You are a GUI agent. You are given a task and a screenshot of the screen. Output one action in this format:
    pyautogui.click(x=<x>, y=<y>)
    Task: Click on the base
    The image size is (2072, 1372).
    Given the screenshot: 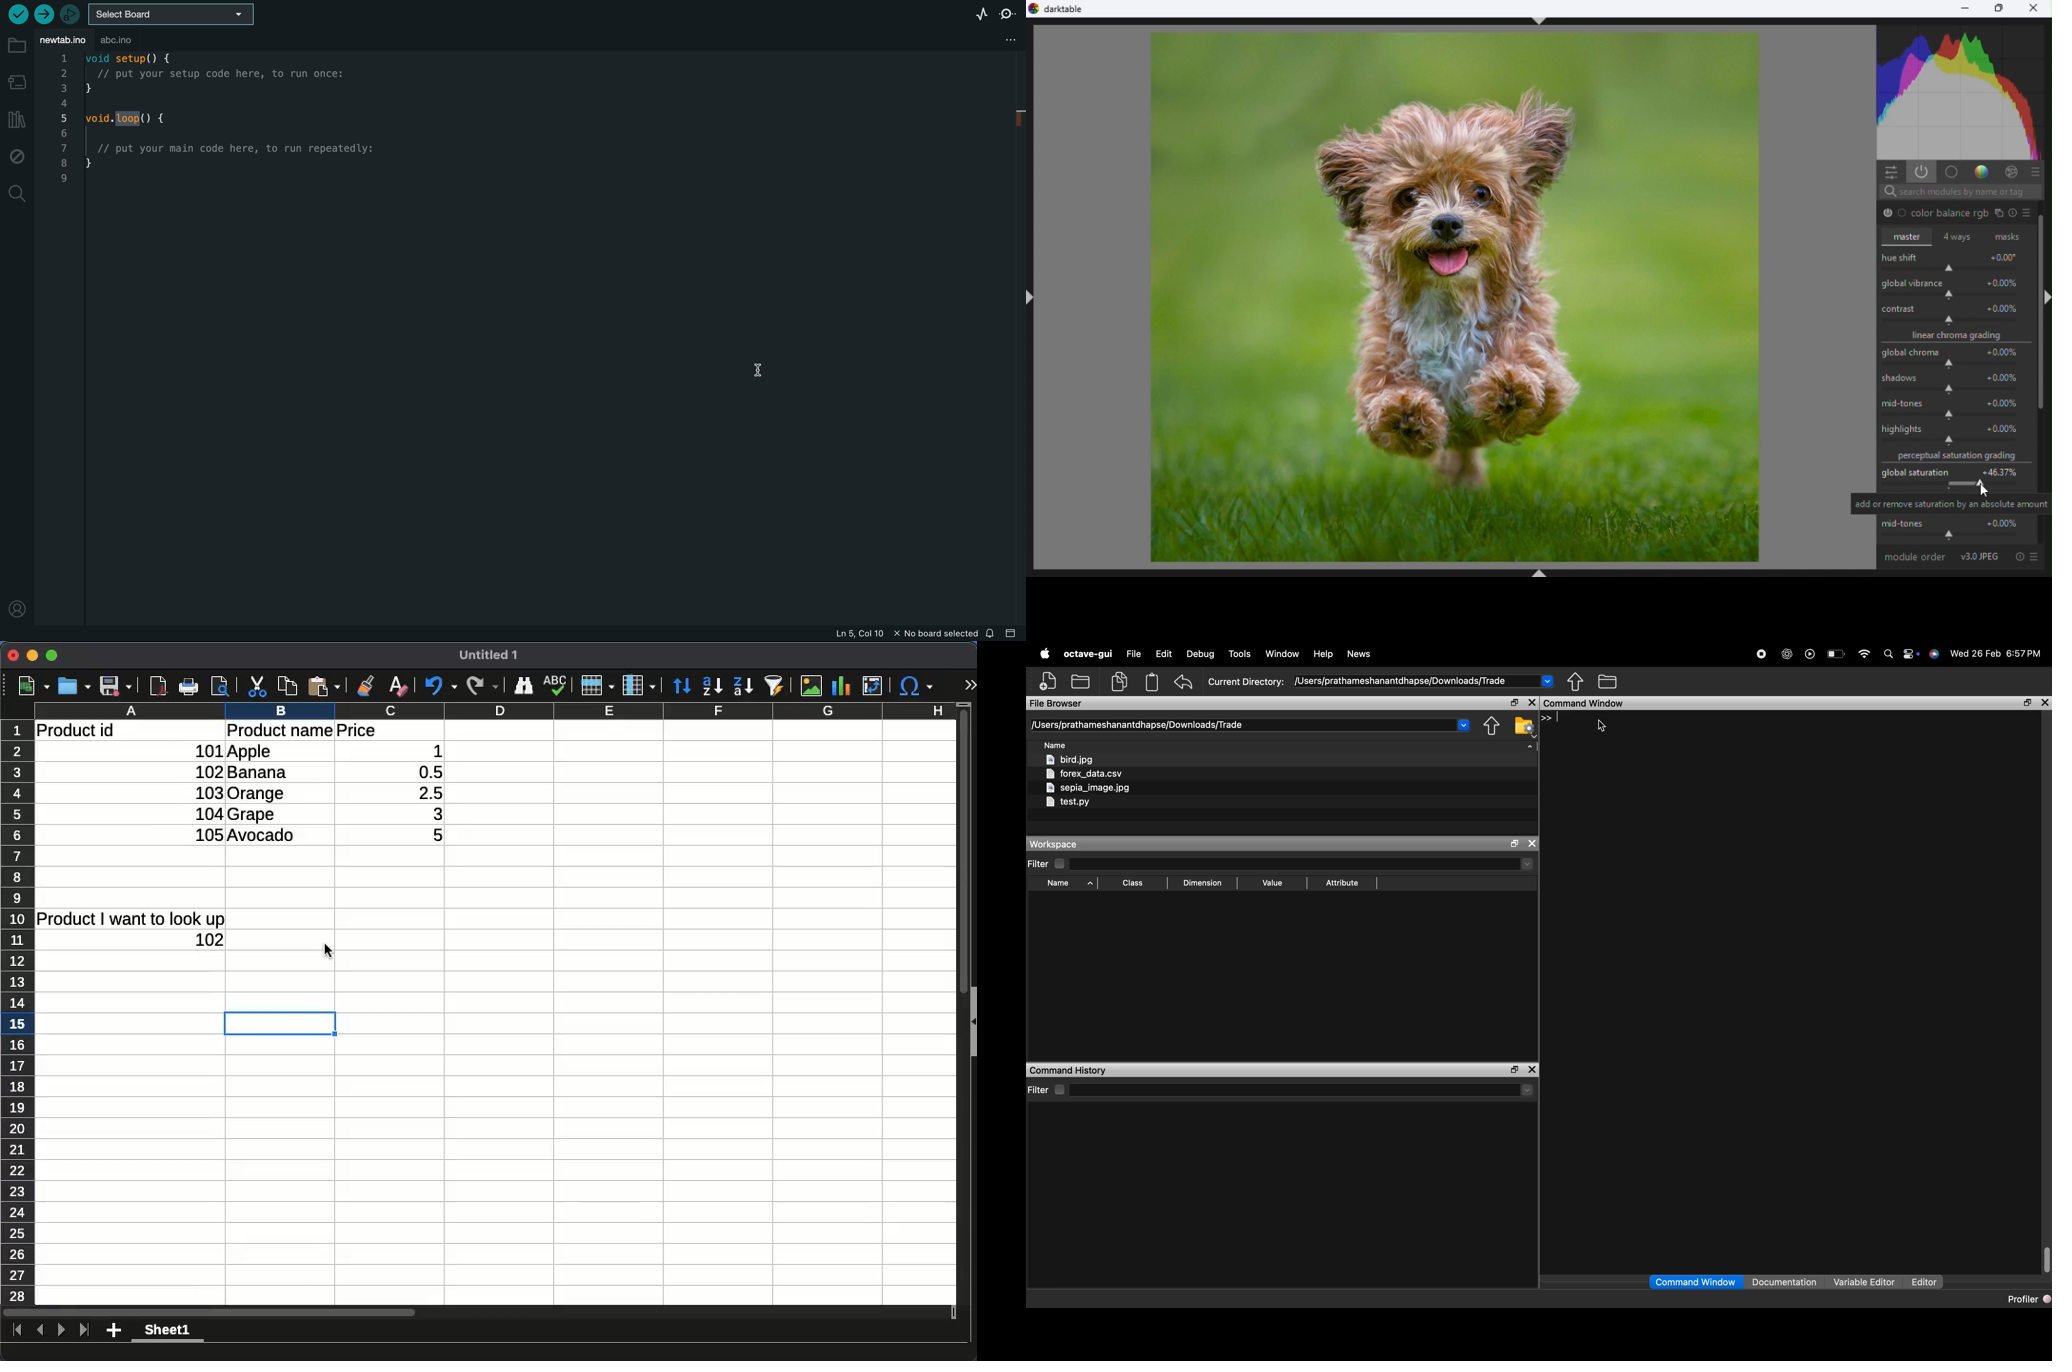 What is the action you would take?
    pyautogui.click(x=1952, y=172)
    